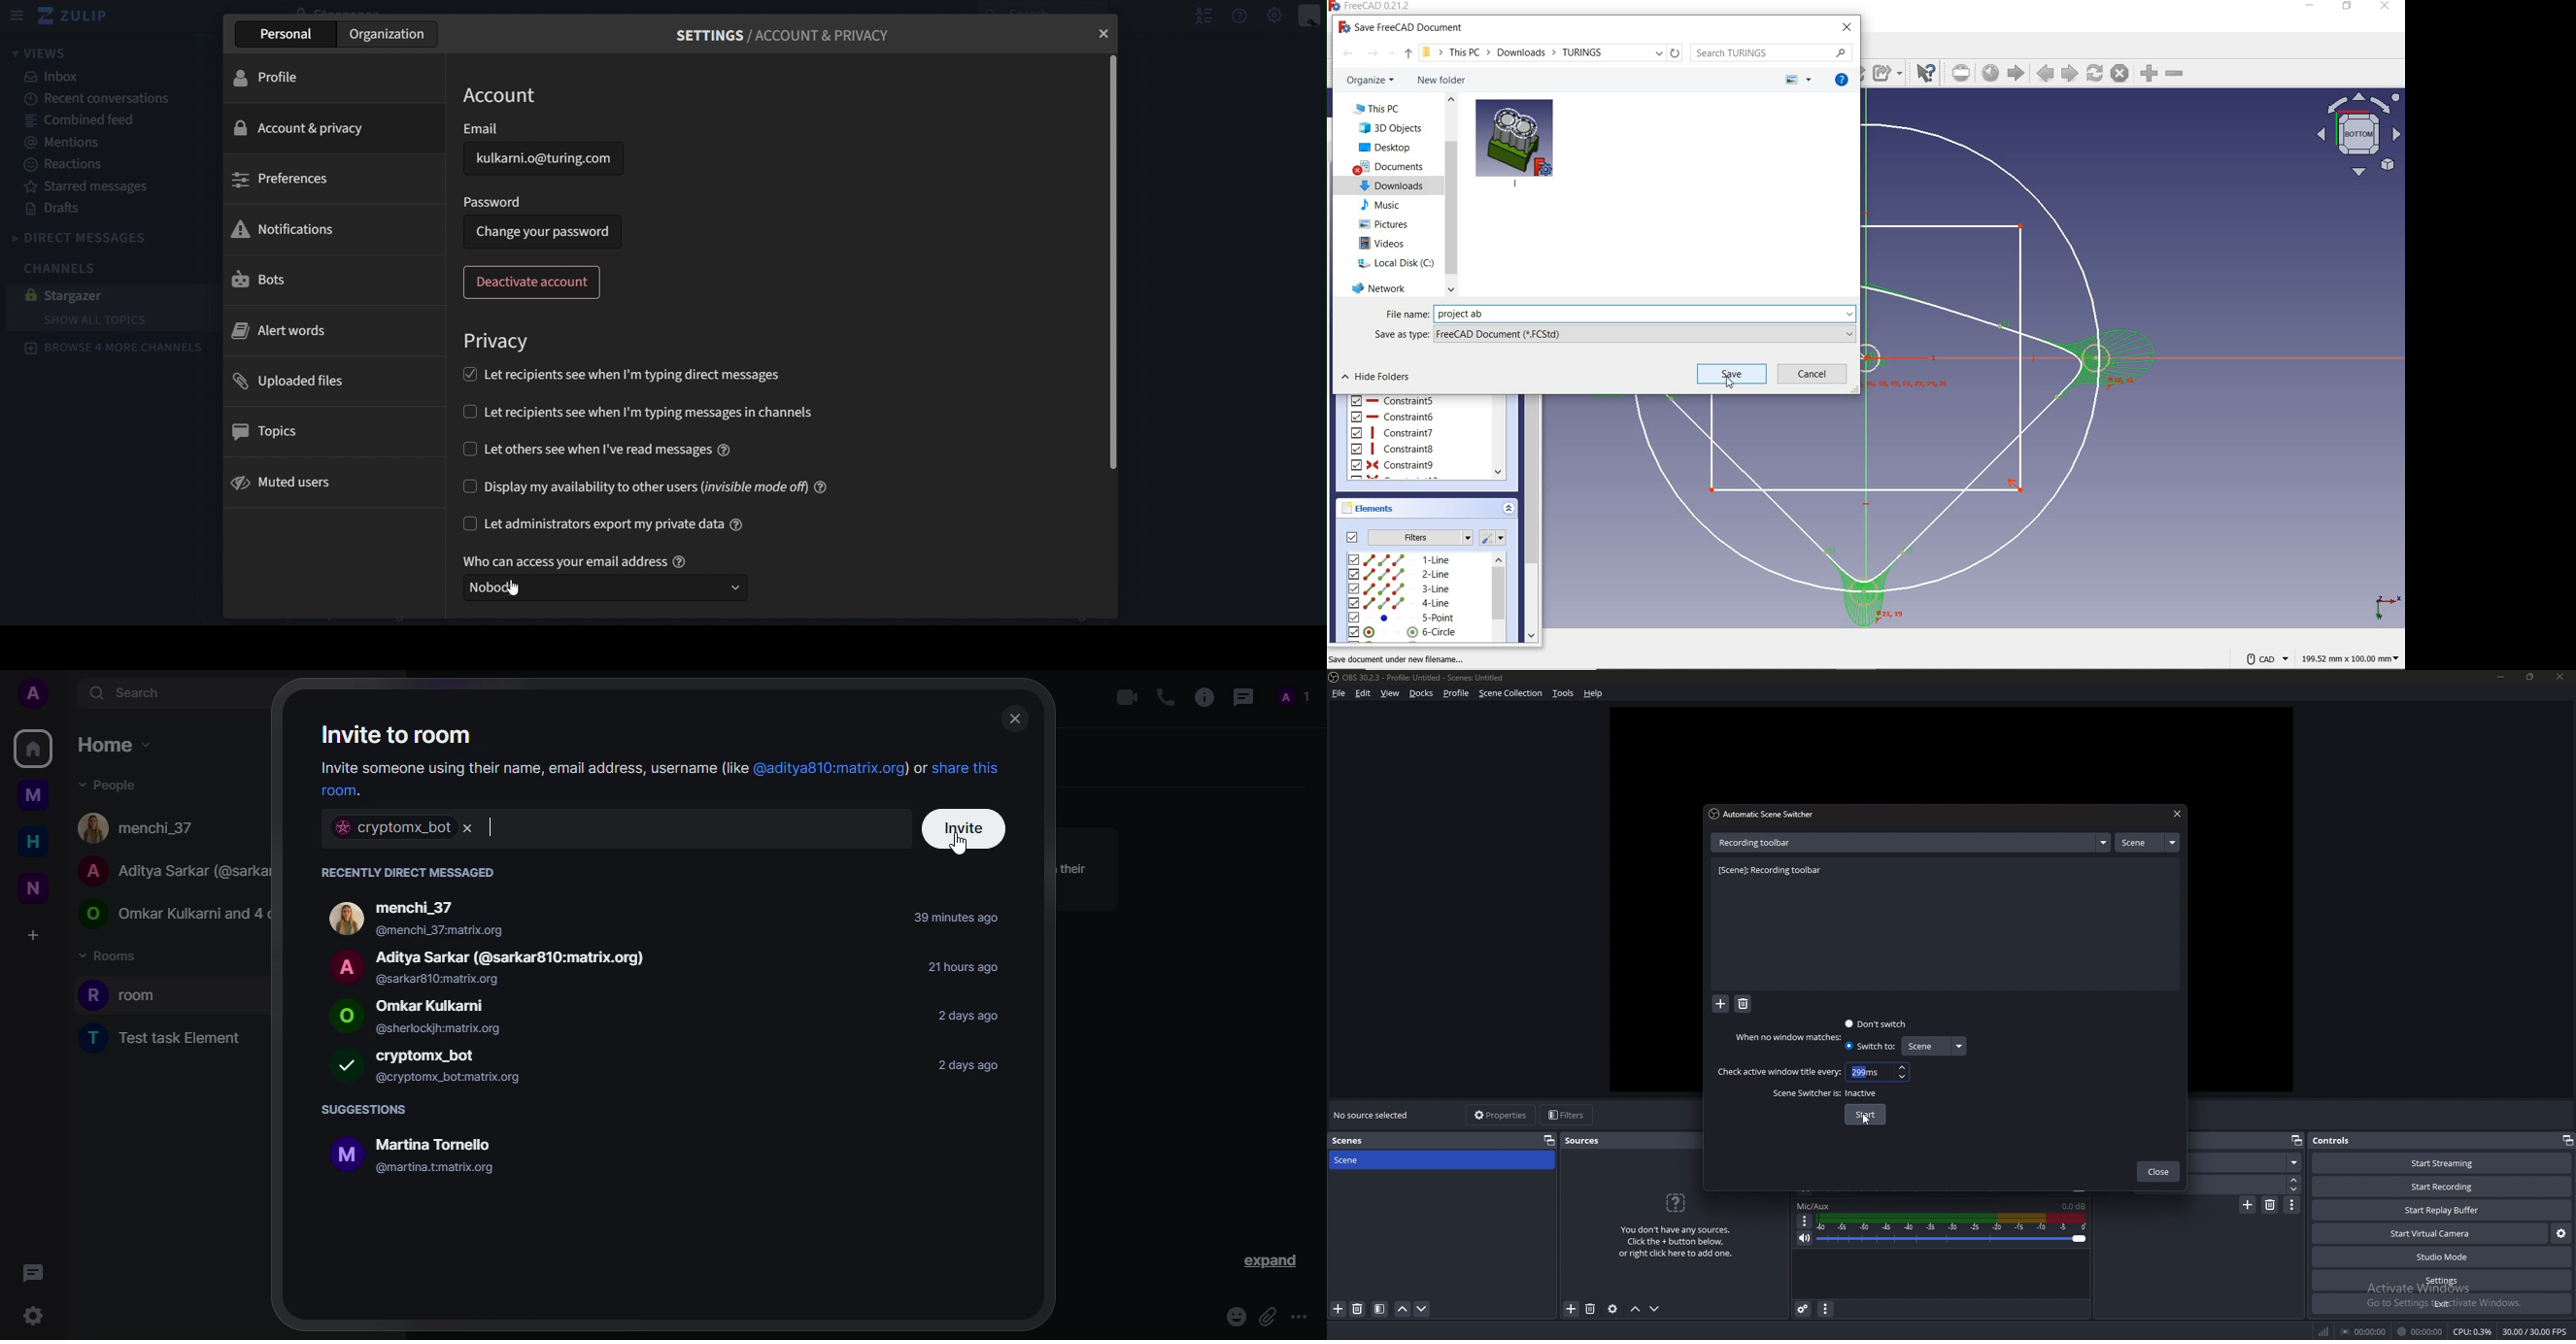 This screenshot has height=1344, width=2576. I want to click on start streaming, so click(2443, 1163).